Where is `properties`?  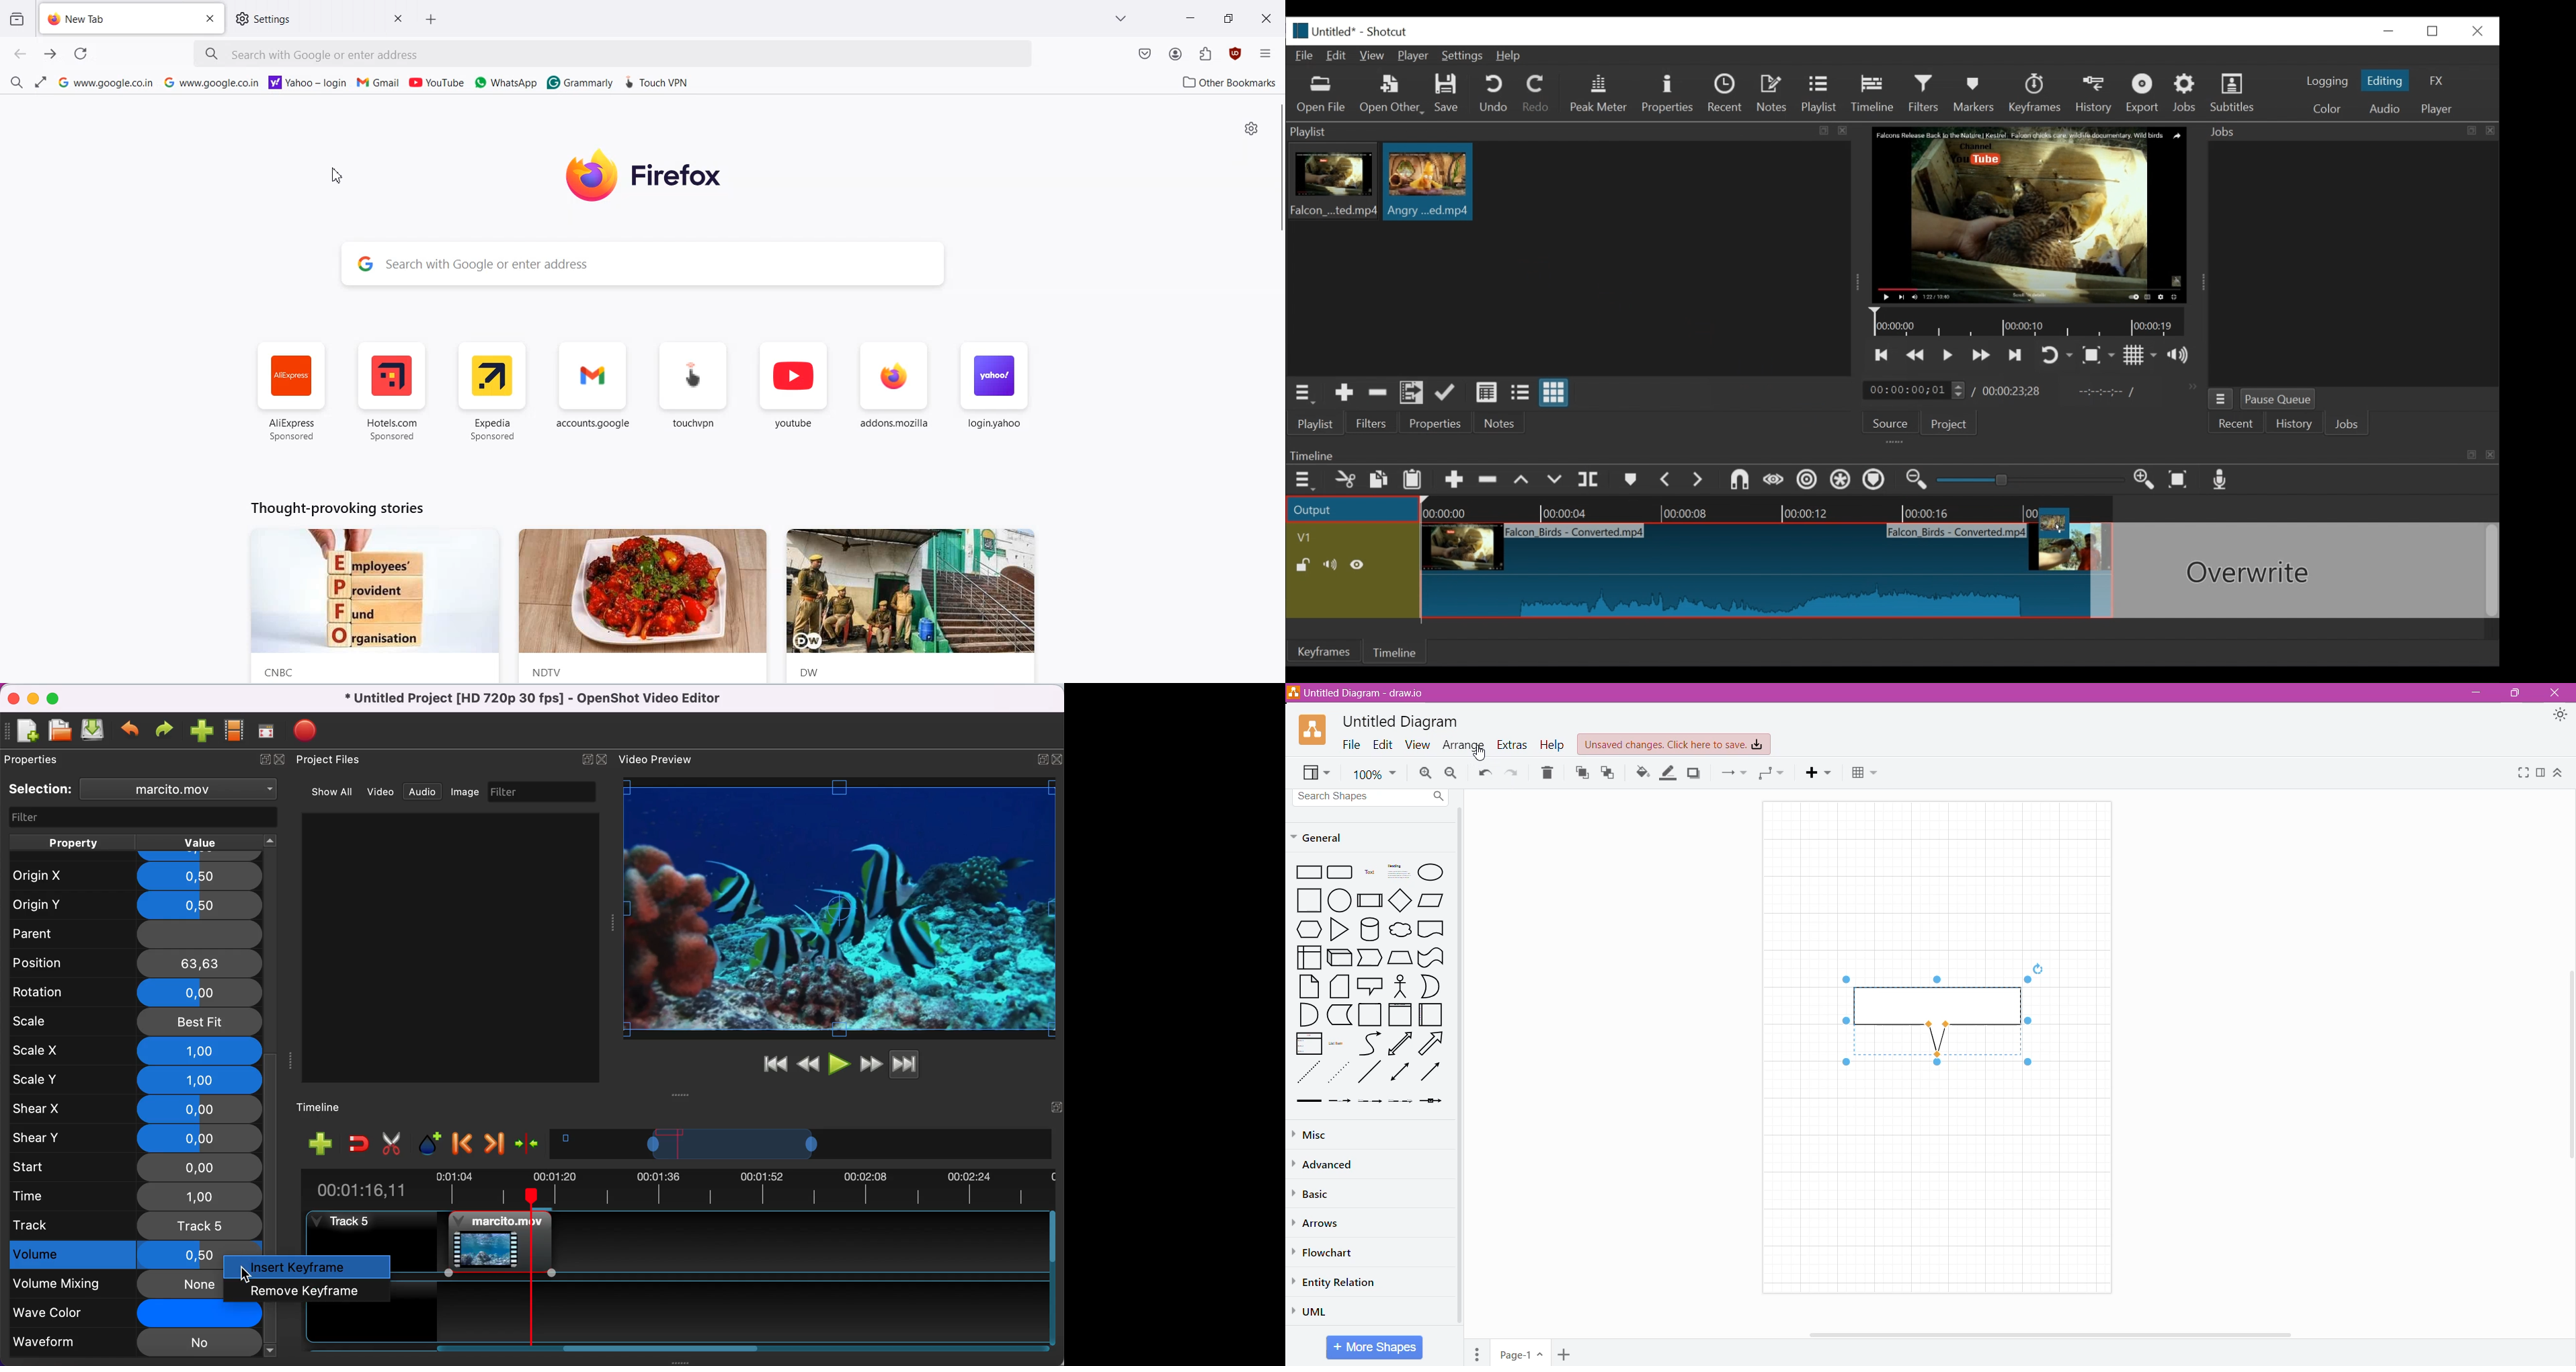 properties is located at coordinates (1436, 424).